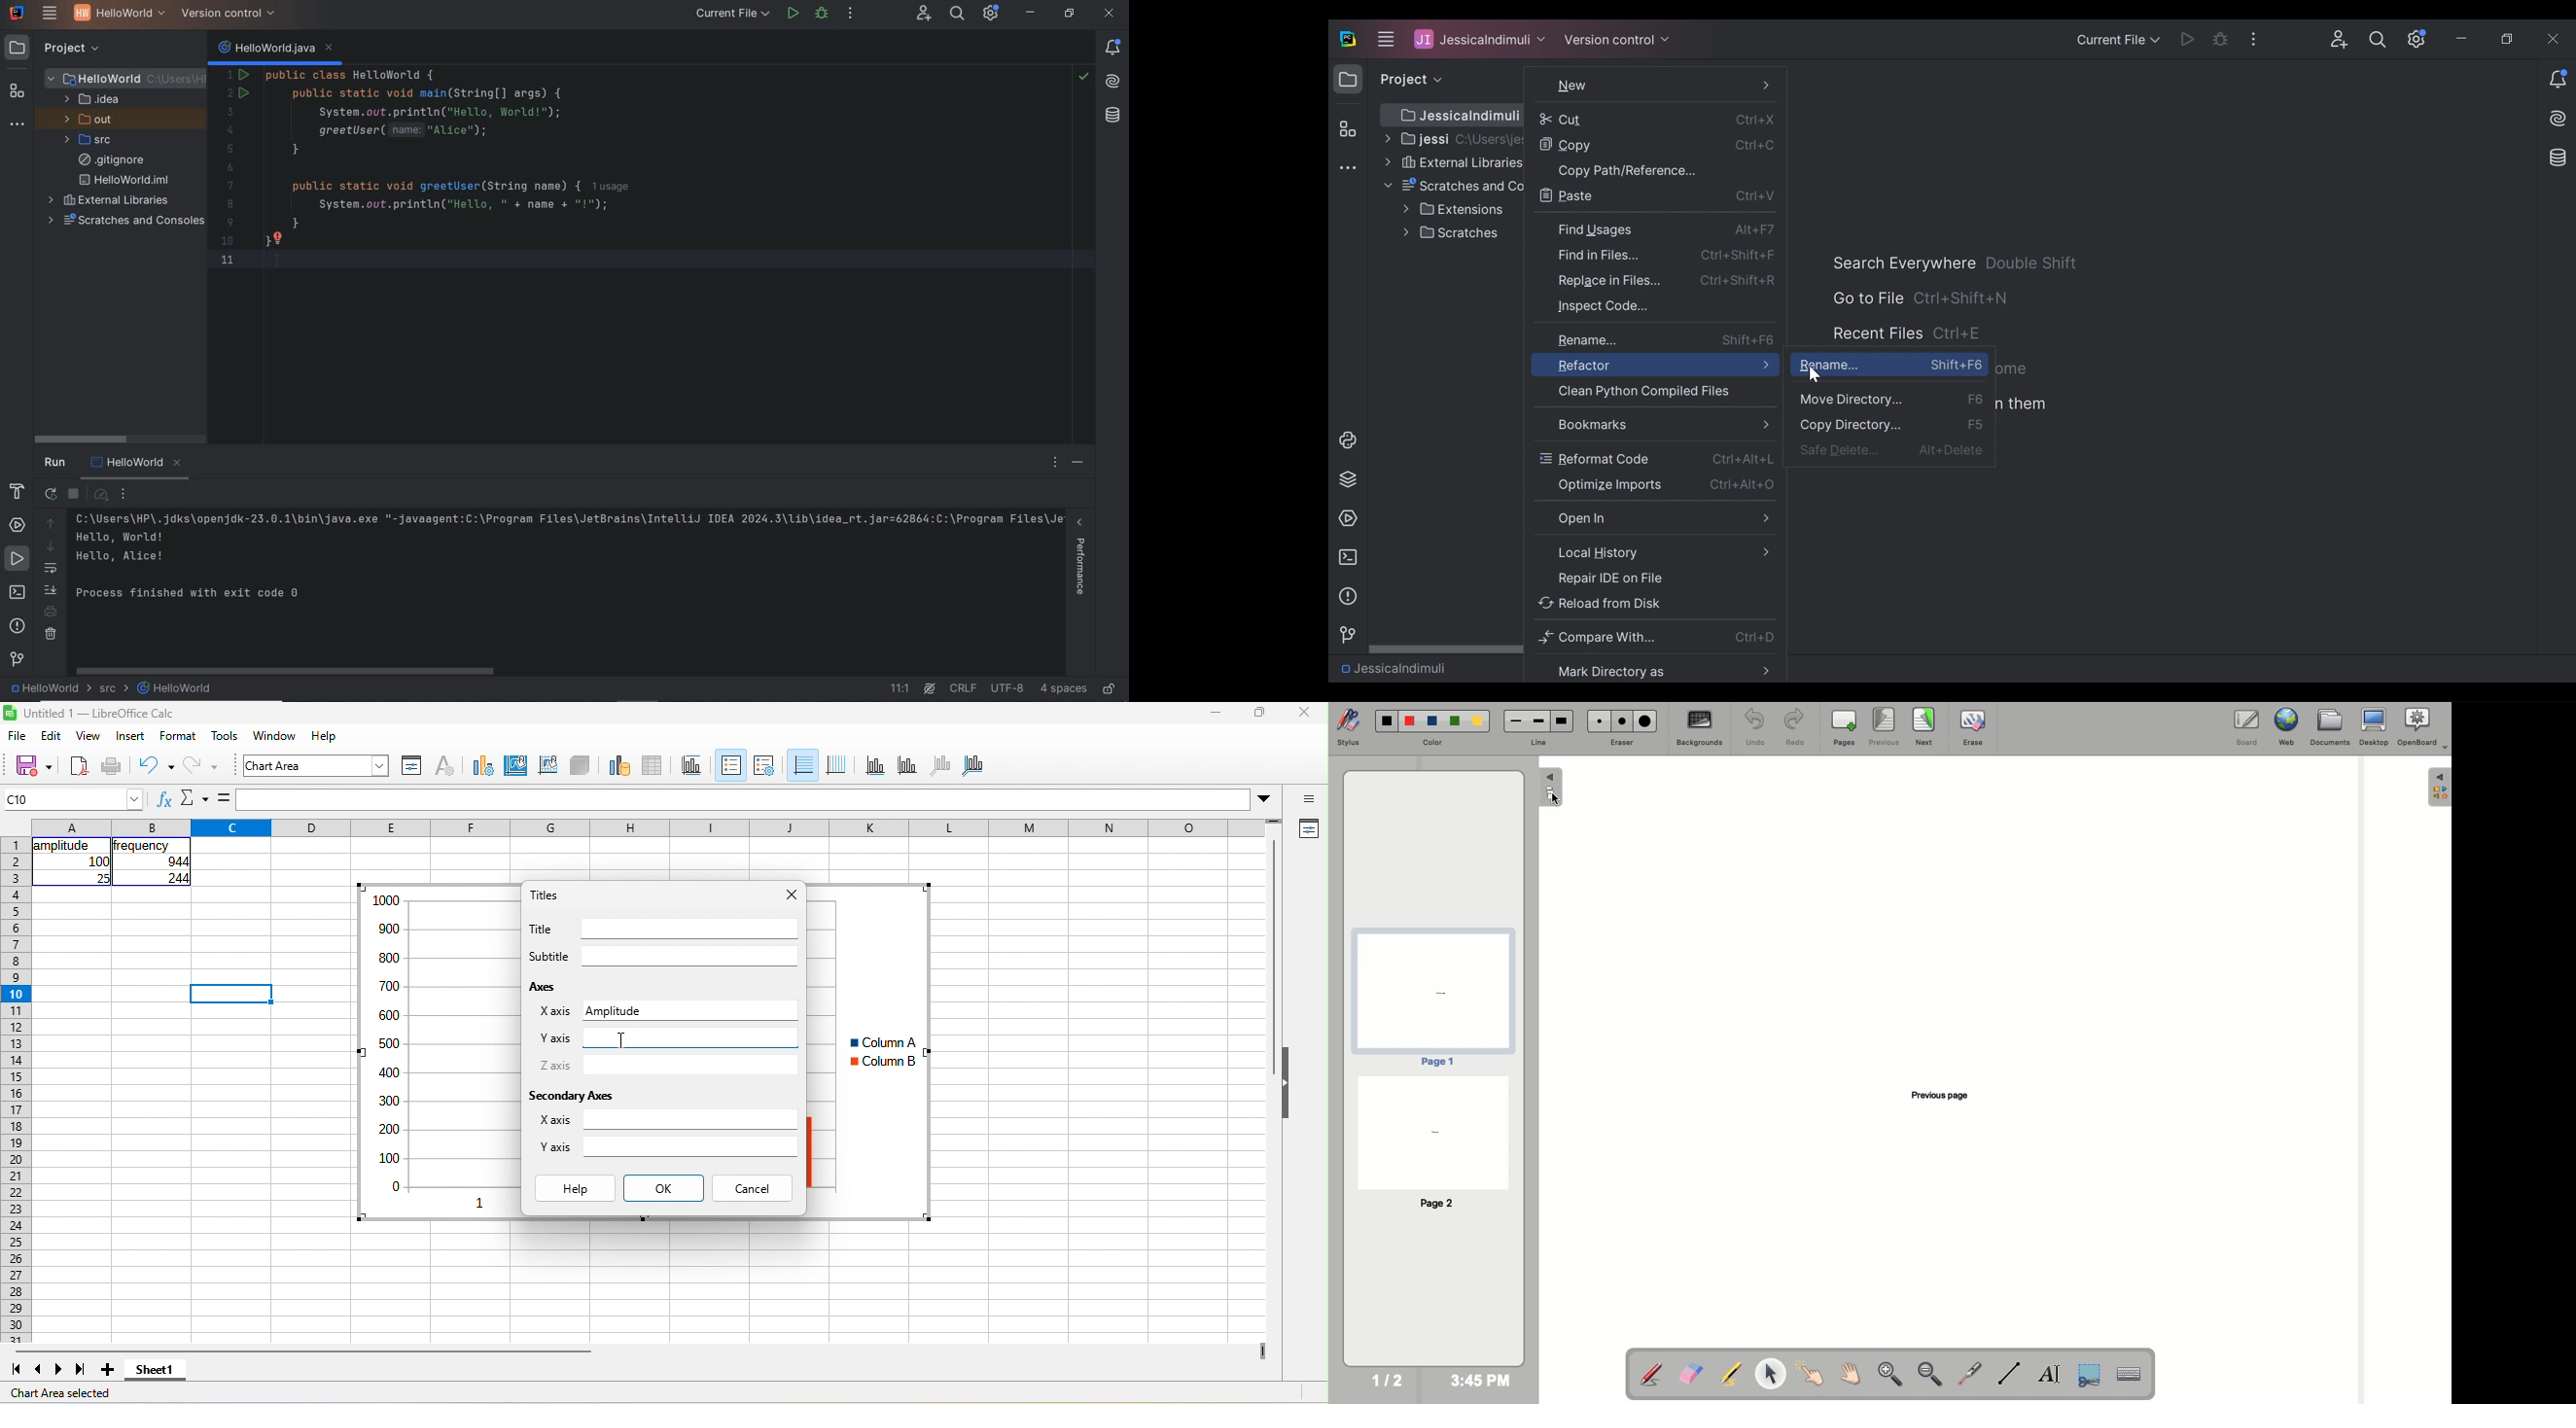 This screenshot has height=1428, width=2576. I want to click on Drop Files here to open them, so click(2022, 404).